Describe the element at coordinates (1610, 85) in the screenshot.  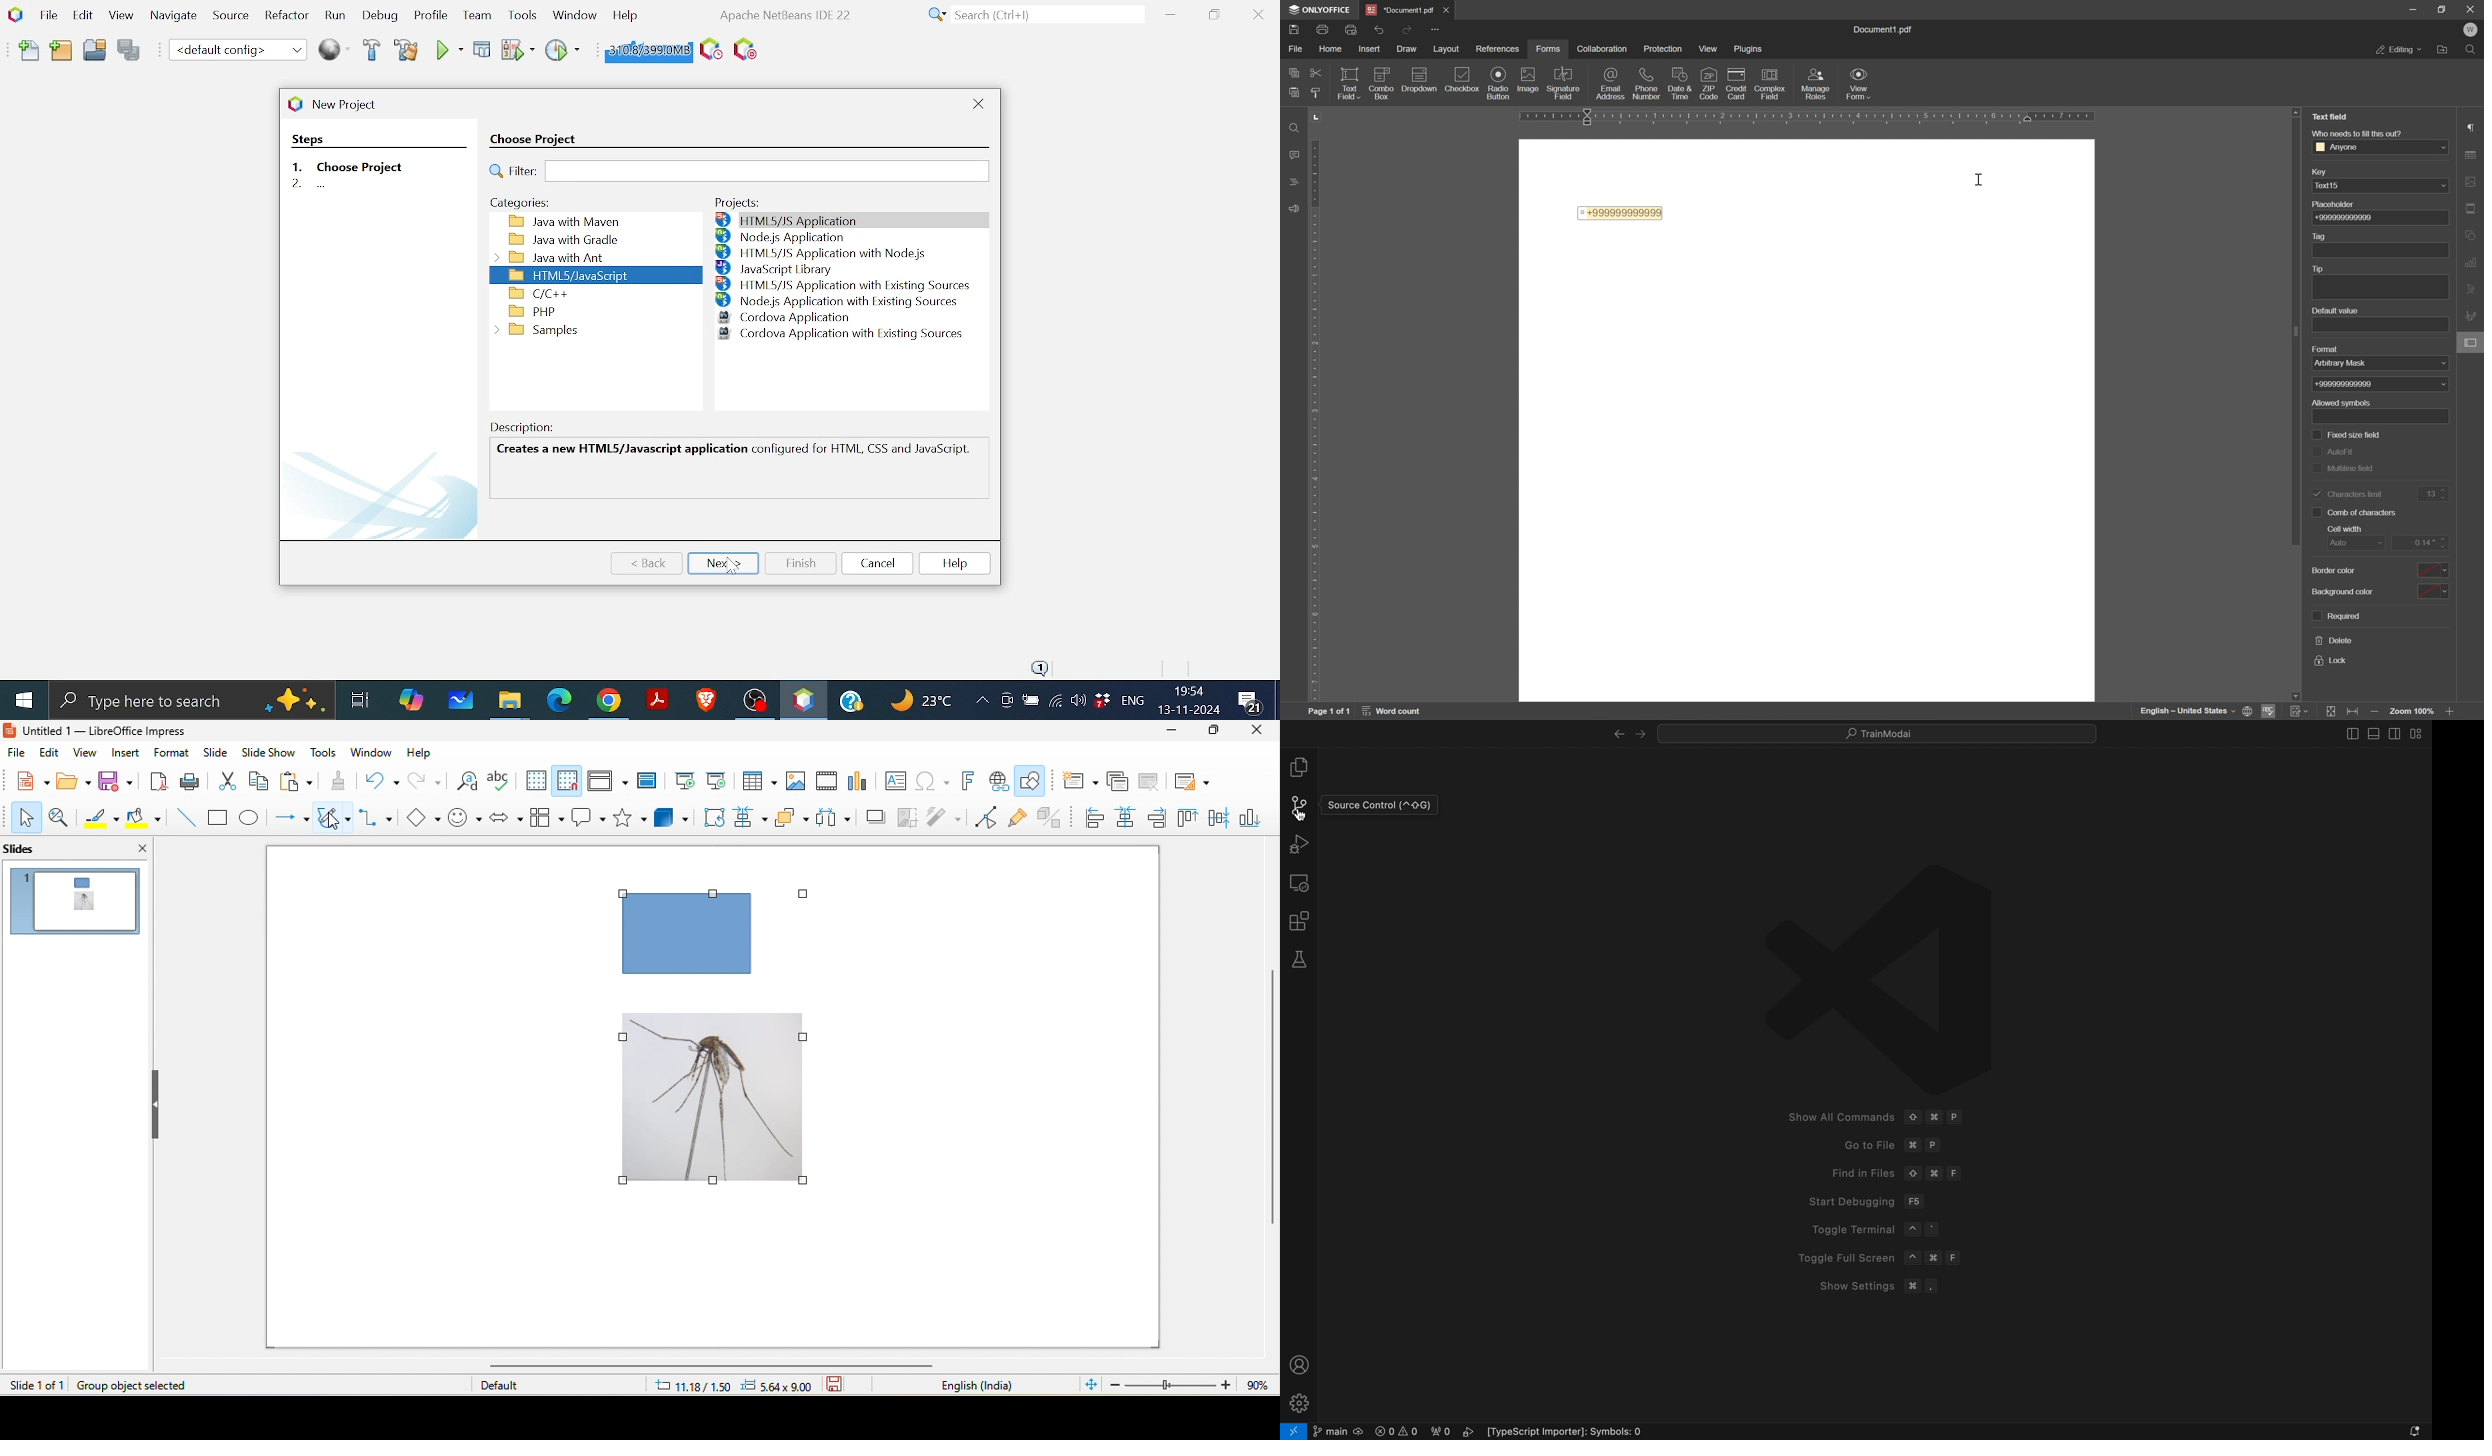
I see `email address` at that location.